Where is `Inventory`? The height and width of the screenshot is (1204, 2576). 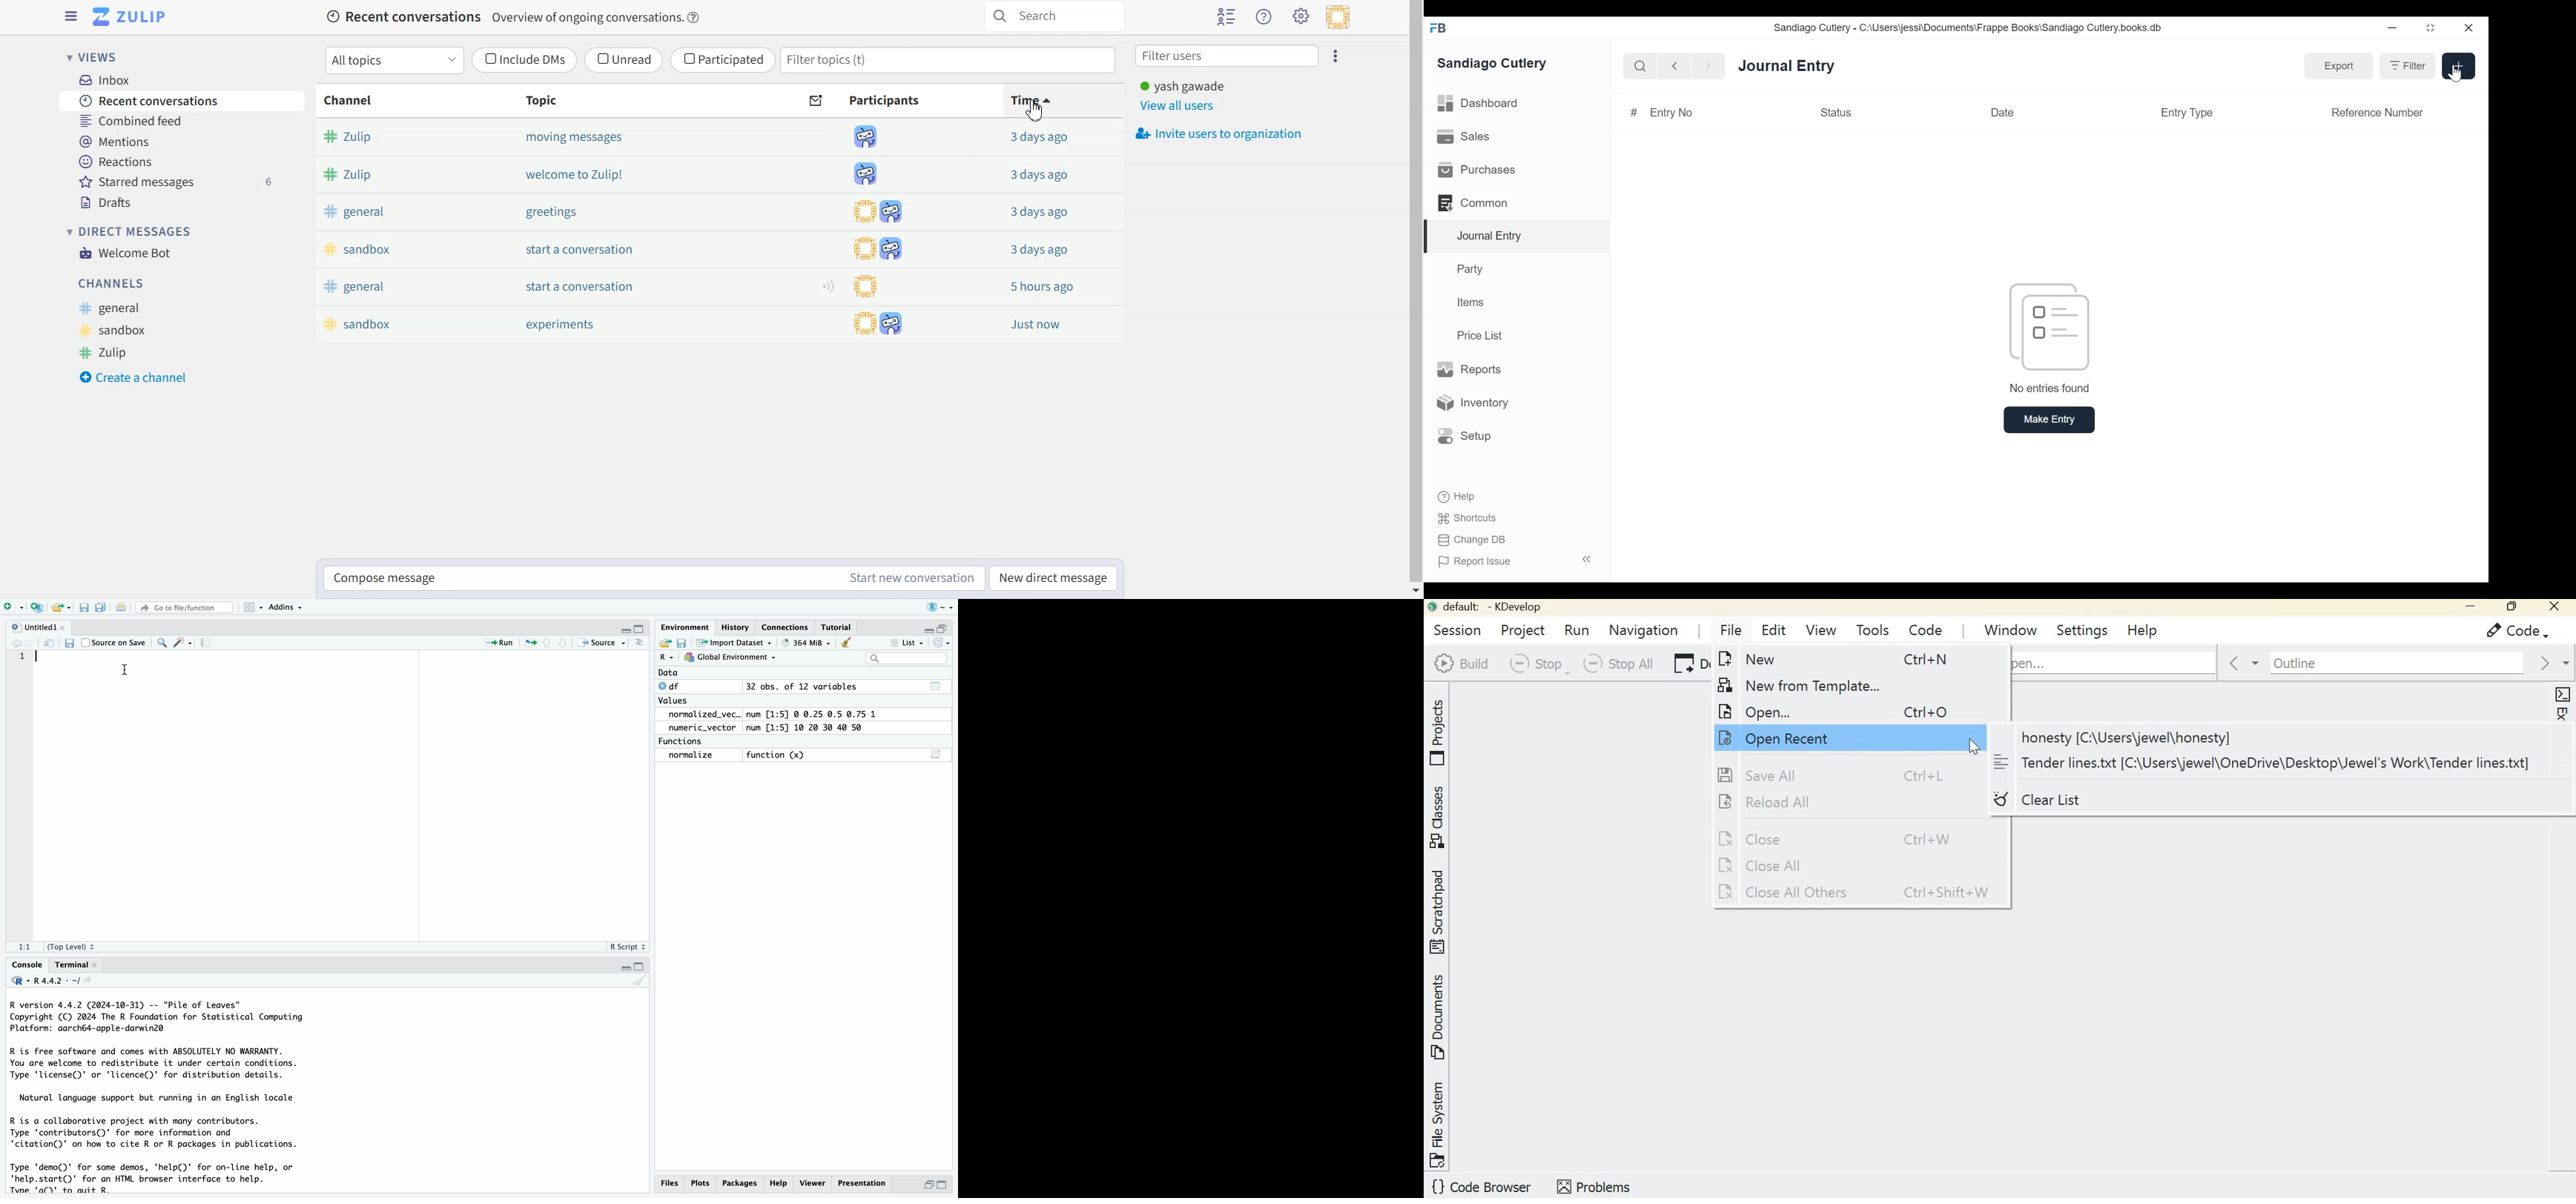 Inventory is located at coordinates (1471, 403).